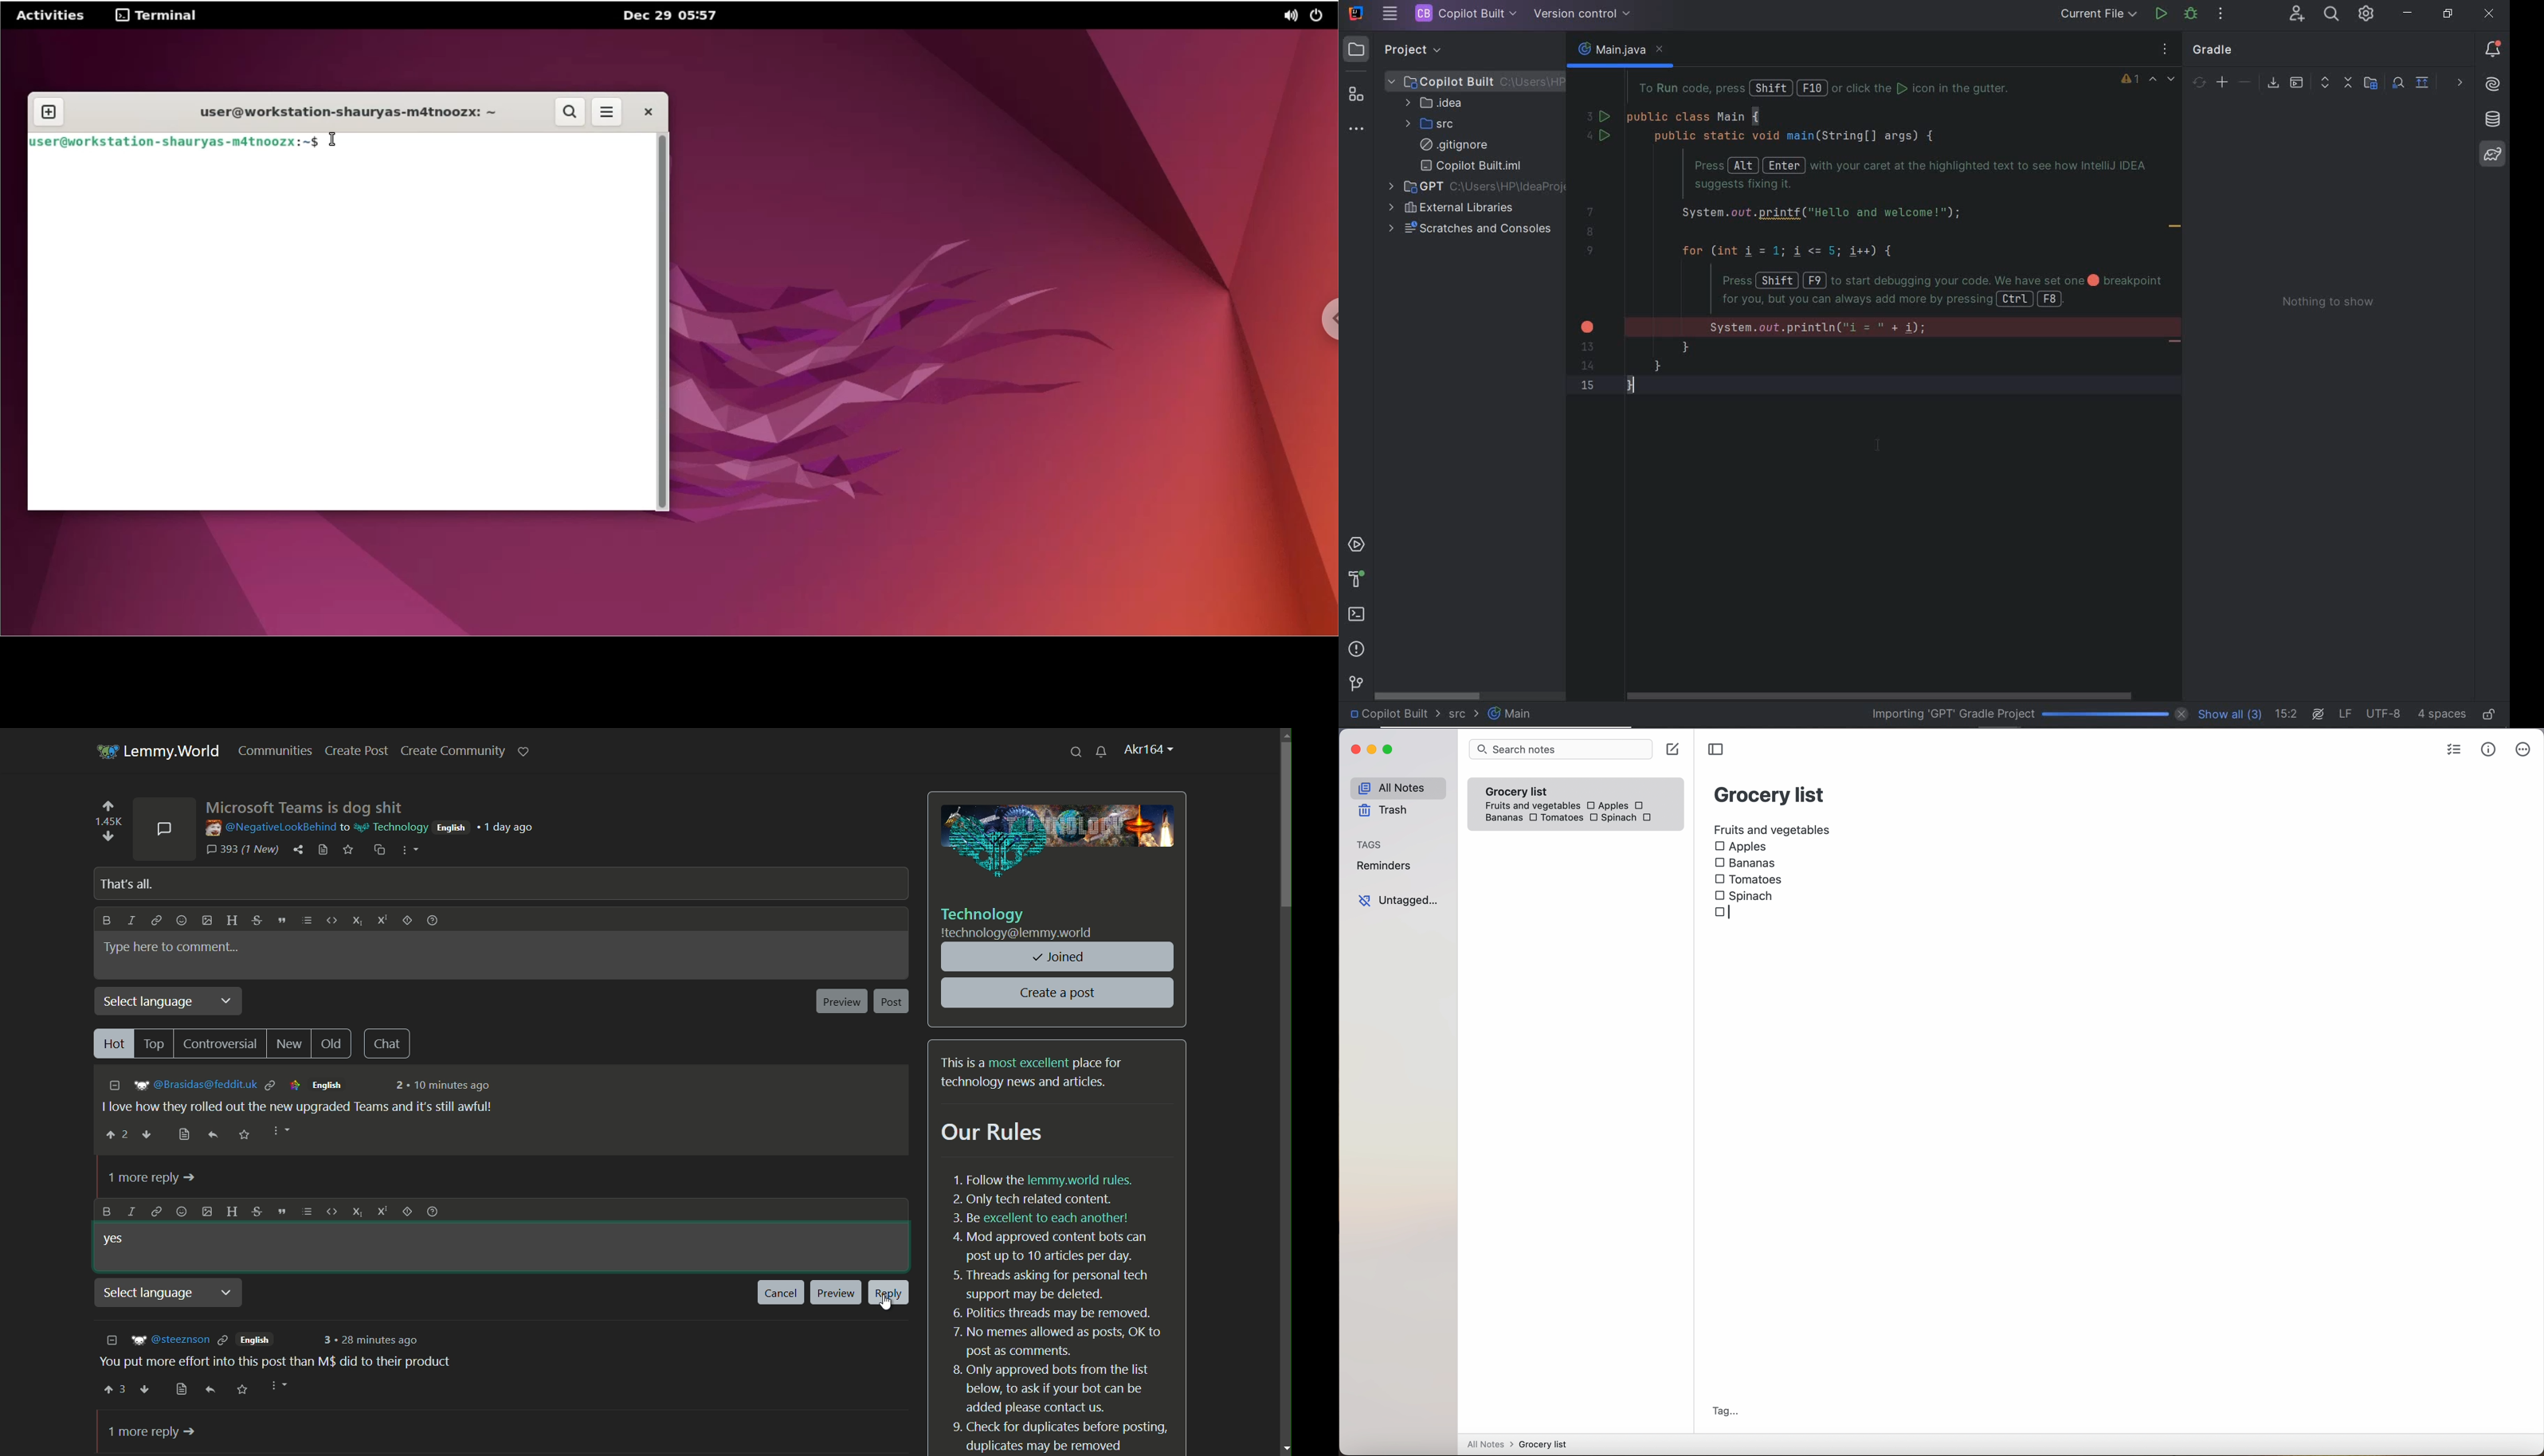 Image resolution: width=2548 pixels, height=1456 pixels. I want to click on all notes > grocery list, so click(1521, 1445).